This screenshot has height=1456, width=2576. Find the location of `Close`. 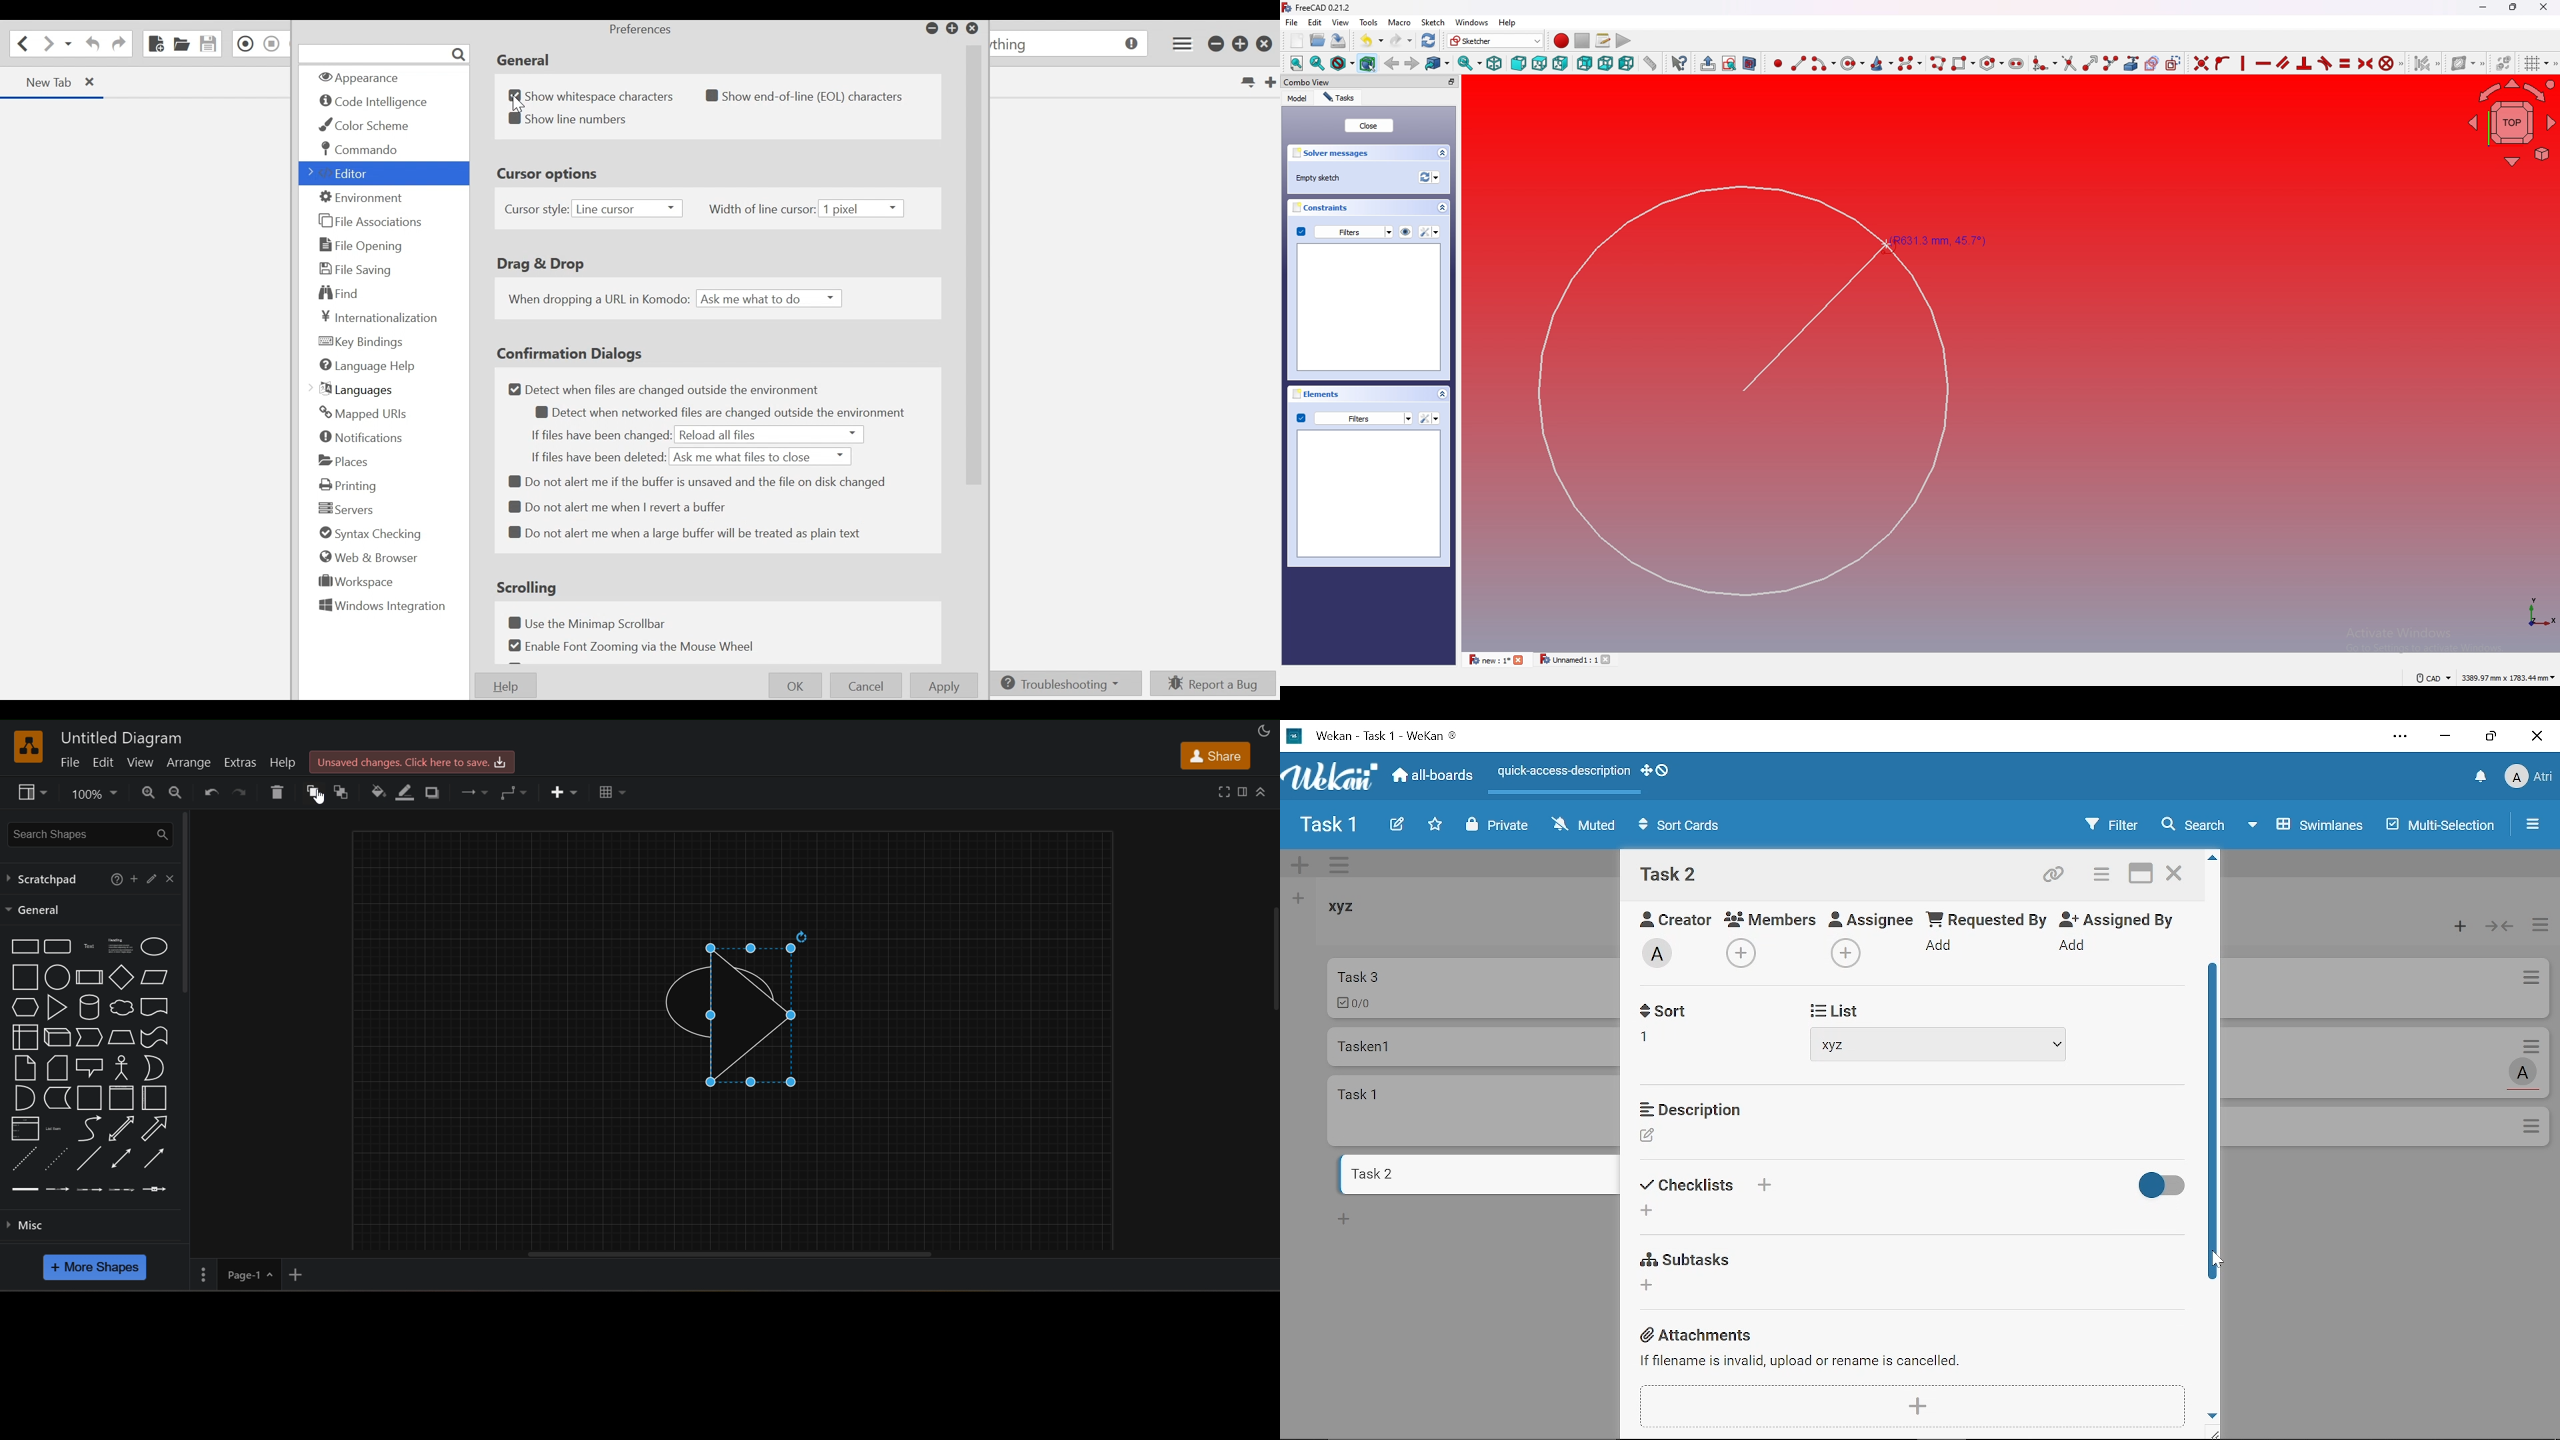

Close is located at coordinates (2536, 736).